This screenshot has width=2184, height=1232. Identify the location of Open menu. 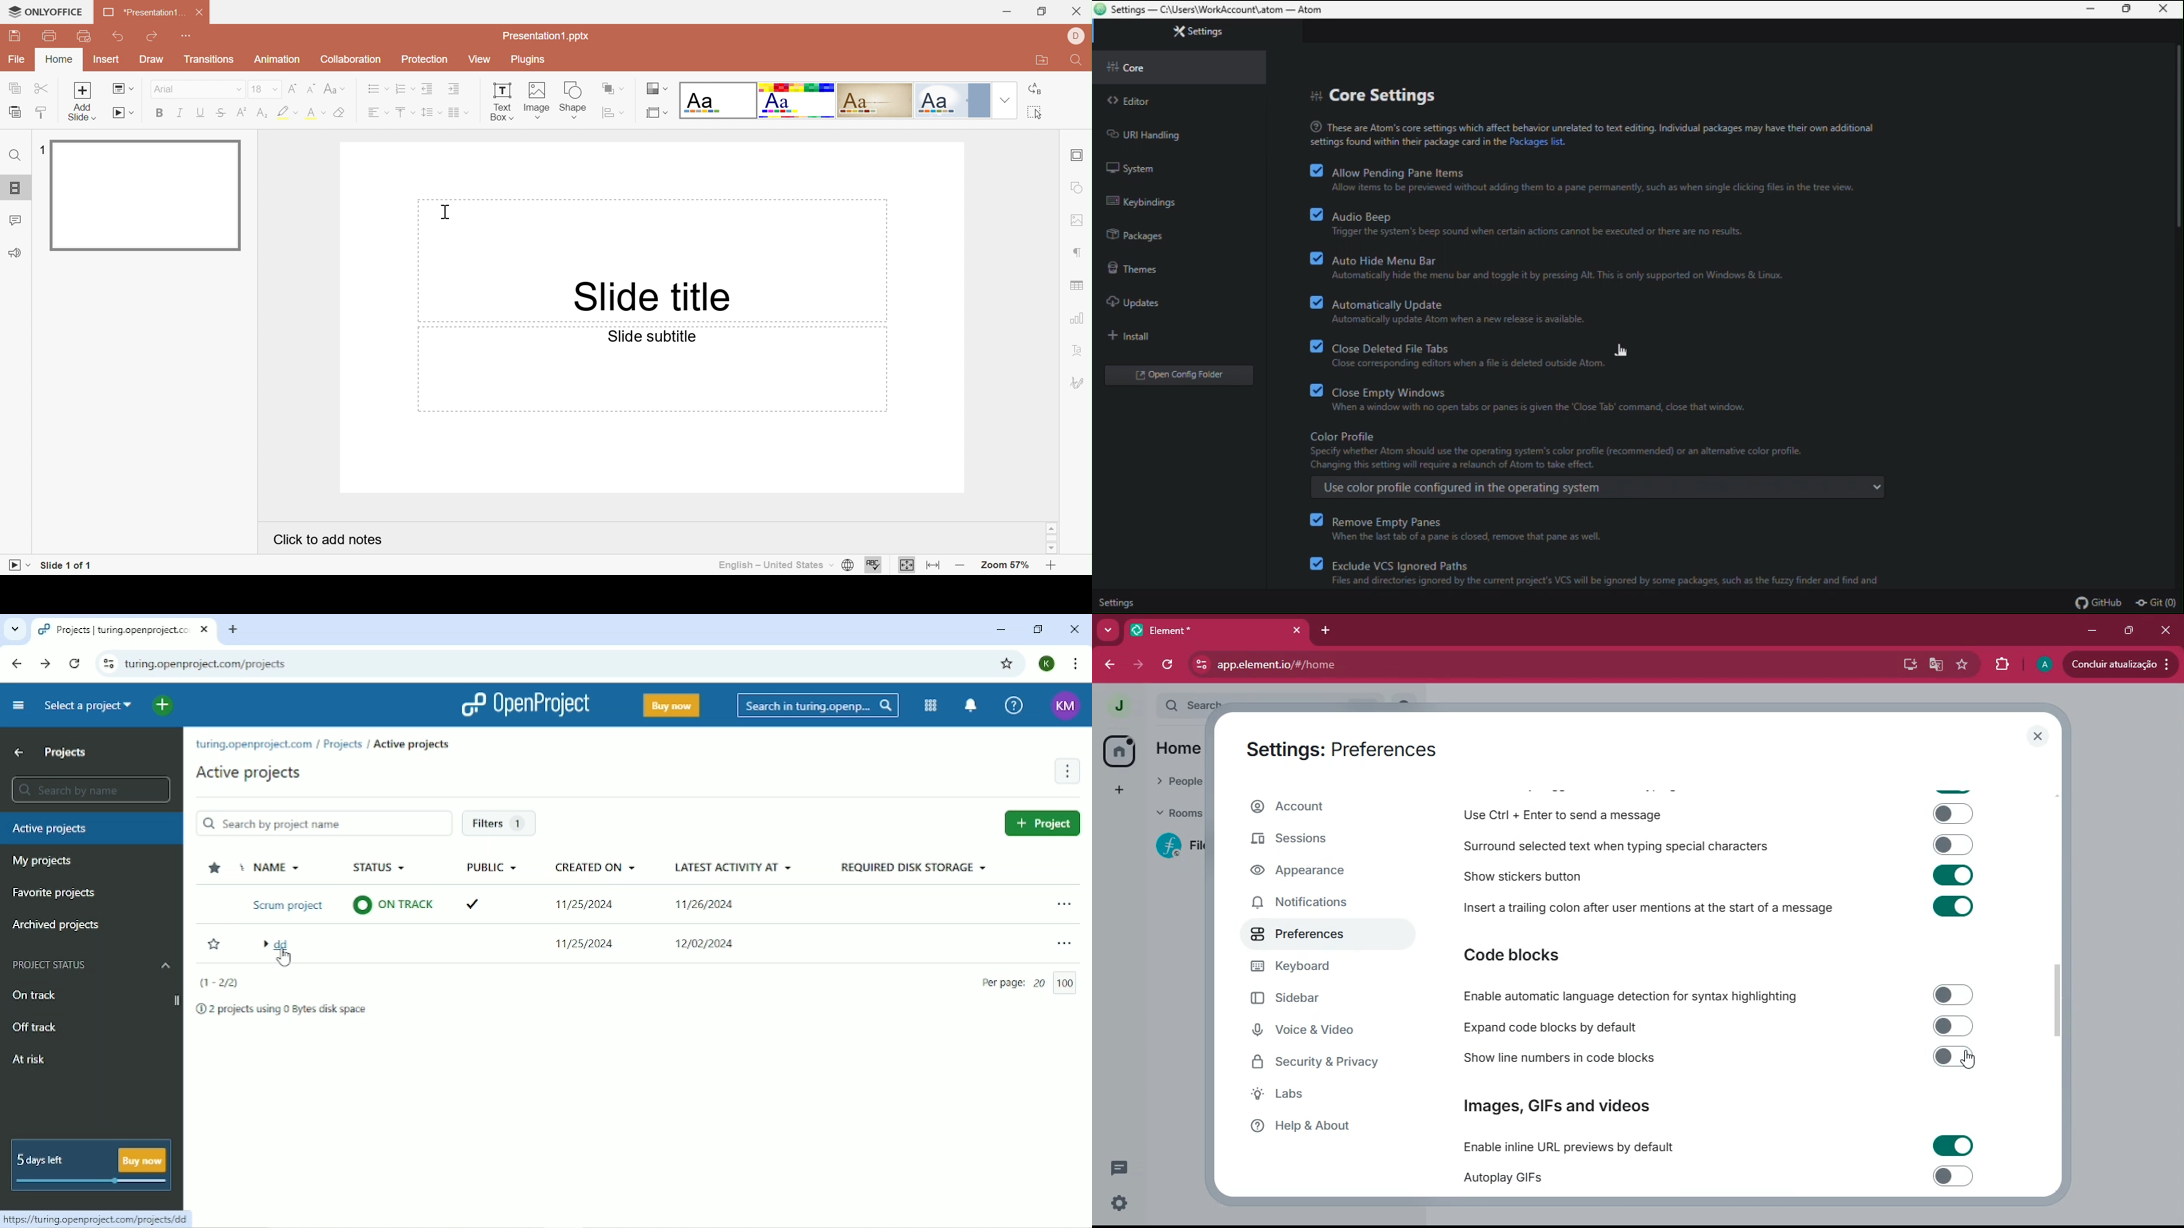
(1063, 945).